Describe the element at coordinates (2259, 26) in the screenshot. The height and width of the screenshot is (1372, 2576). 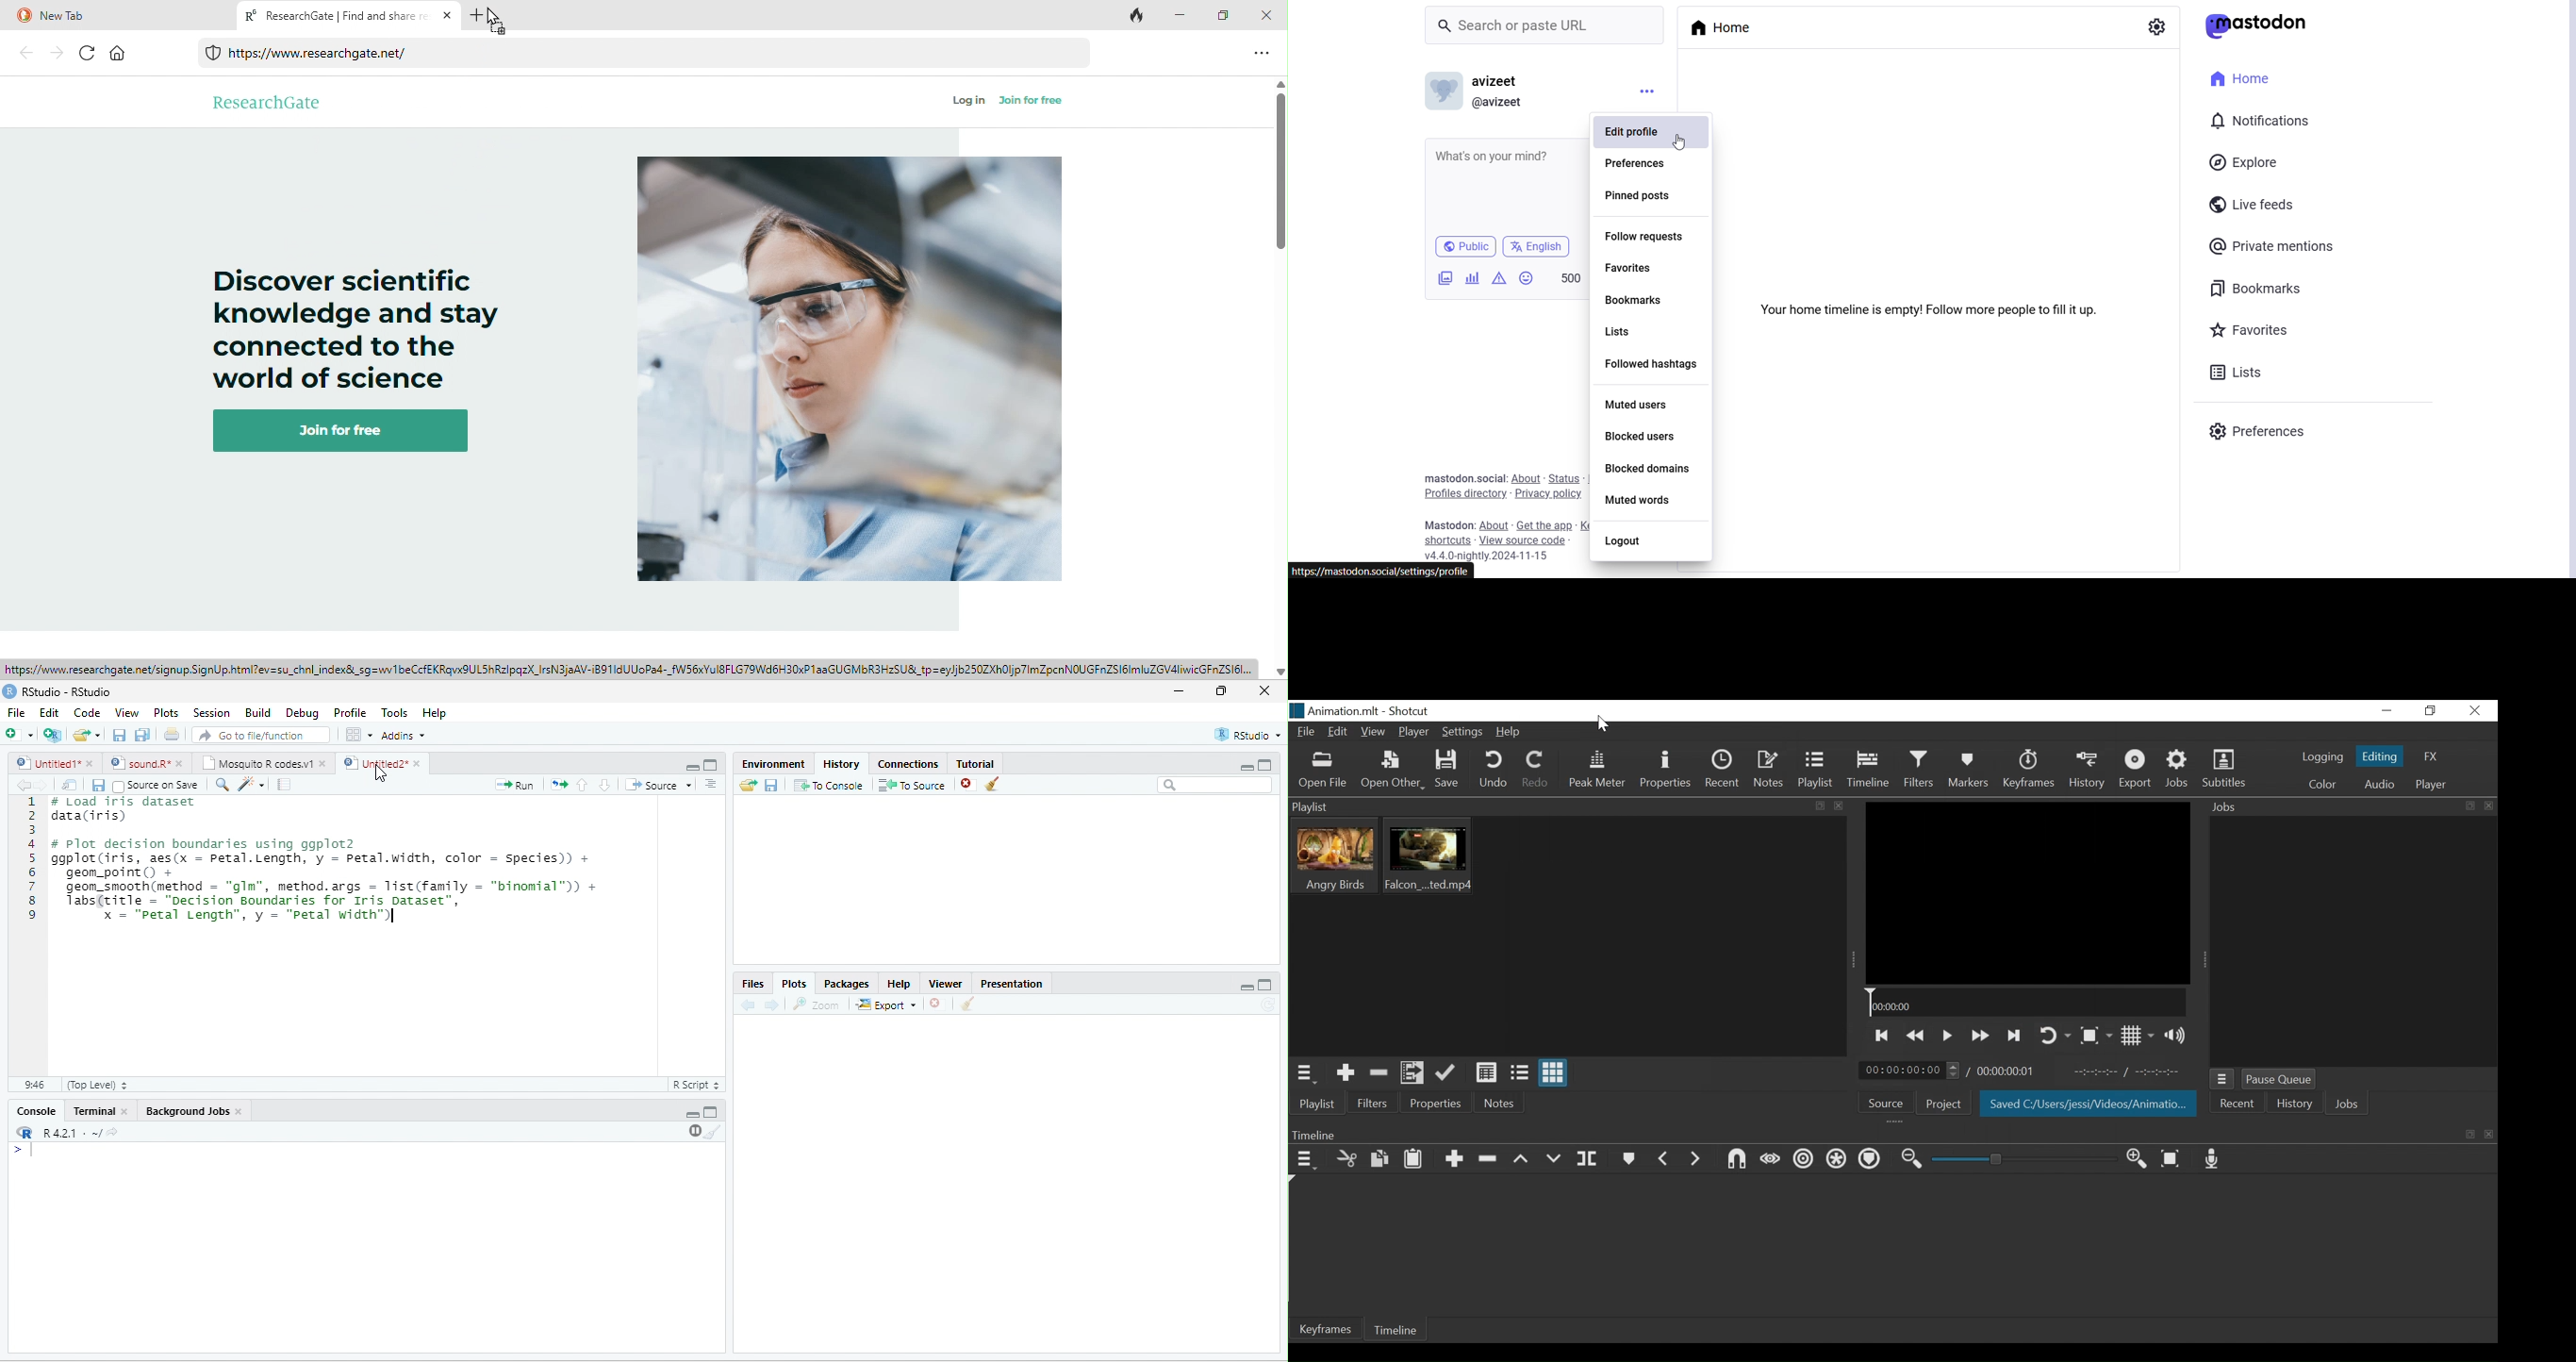
I see `Mastodon` at that location.